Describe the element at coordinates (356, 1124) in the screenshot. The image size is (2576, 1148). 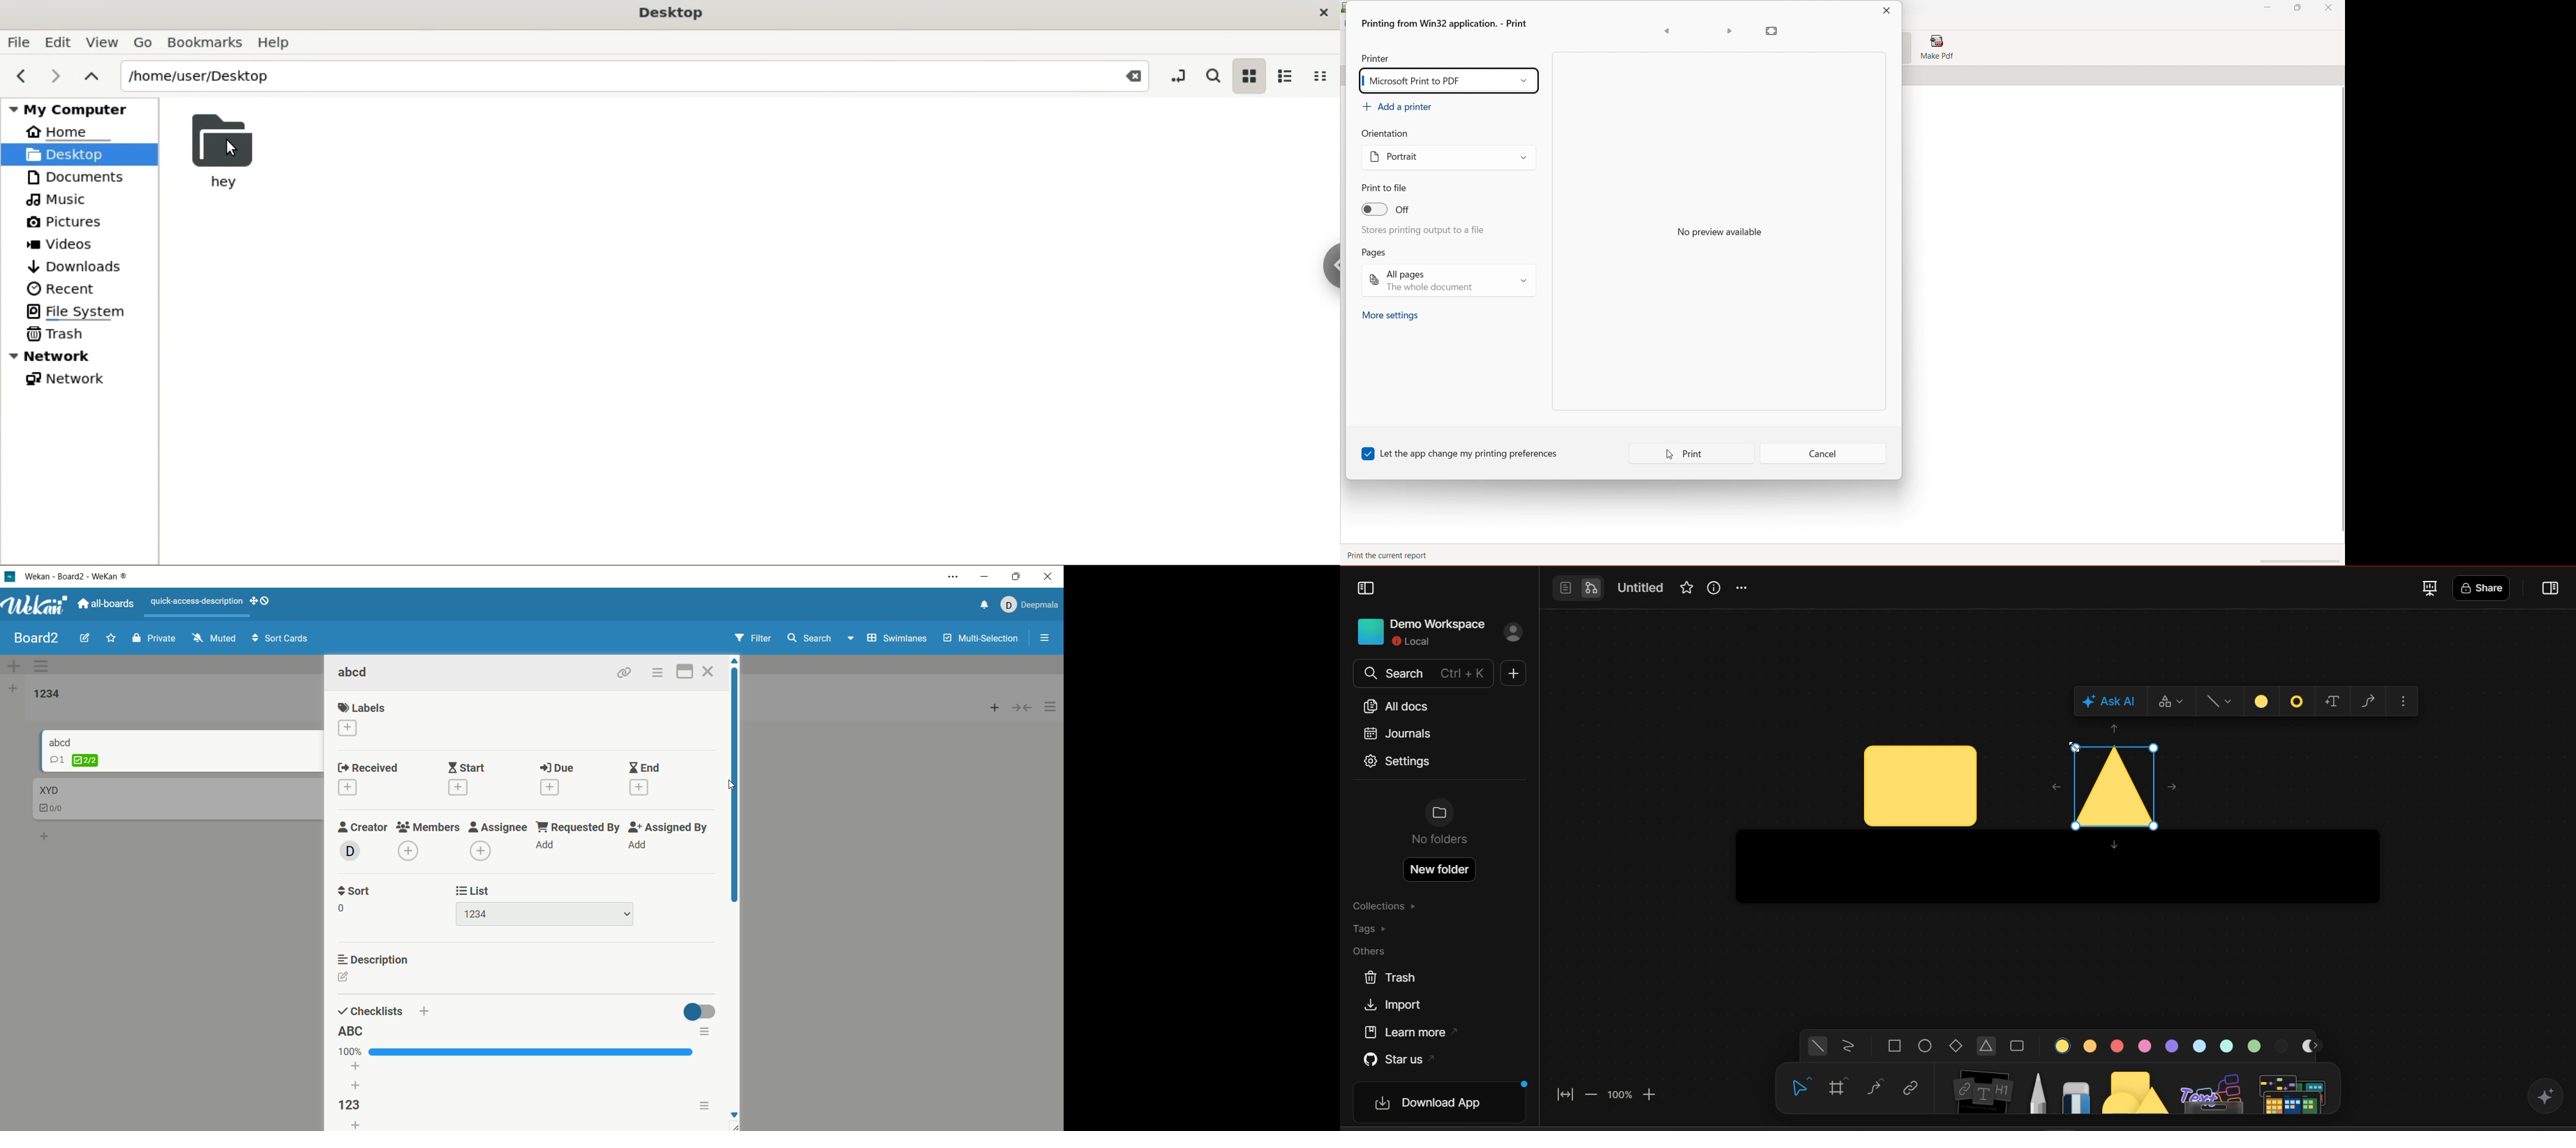
I see `add` at that location.